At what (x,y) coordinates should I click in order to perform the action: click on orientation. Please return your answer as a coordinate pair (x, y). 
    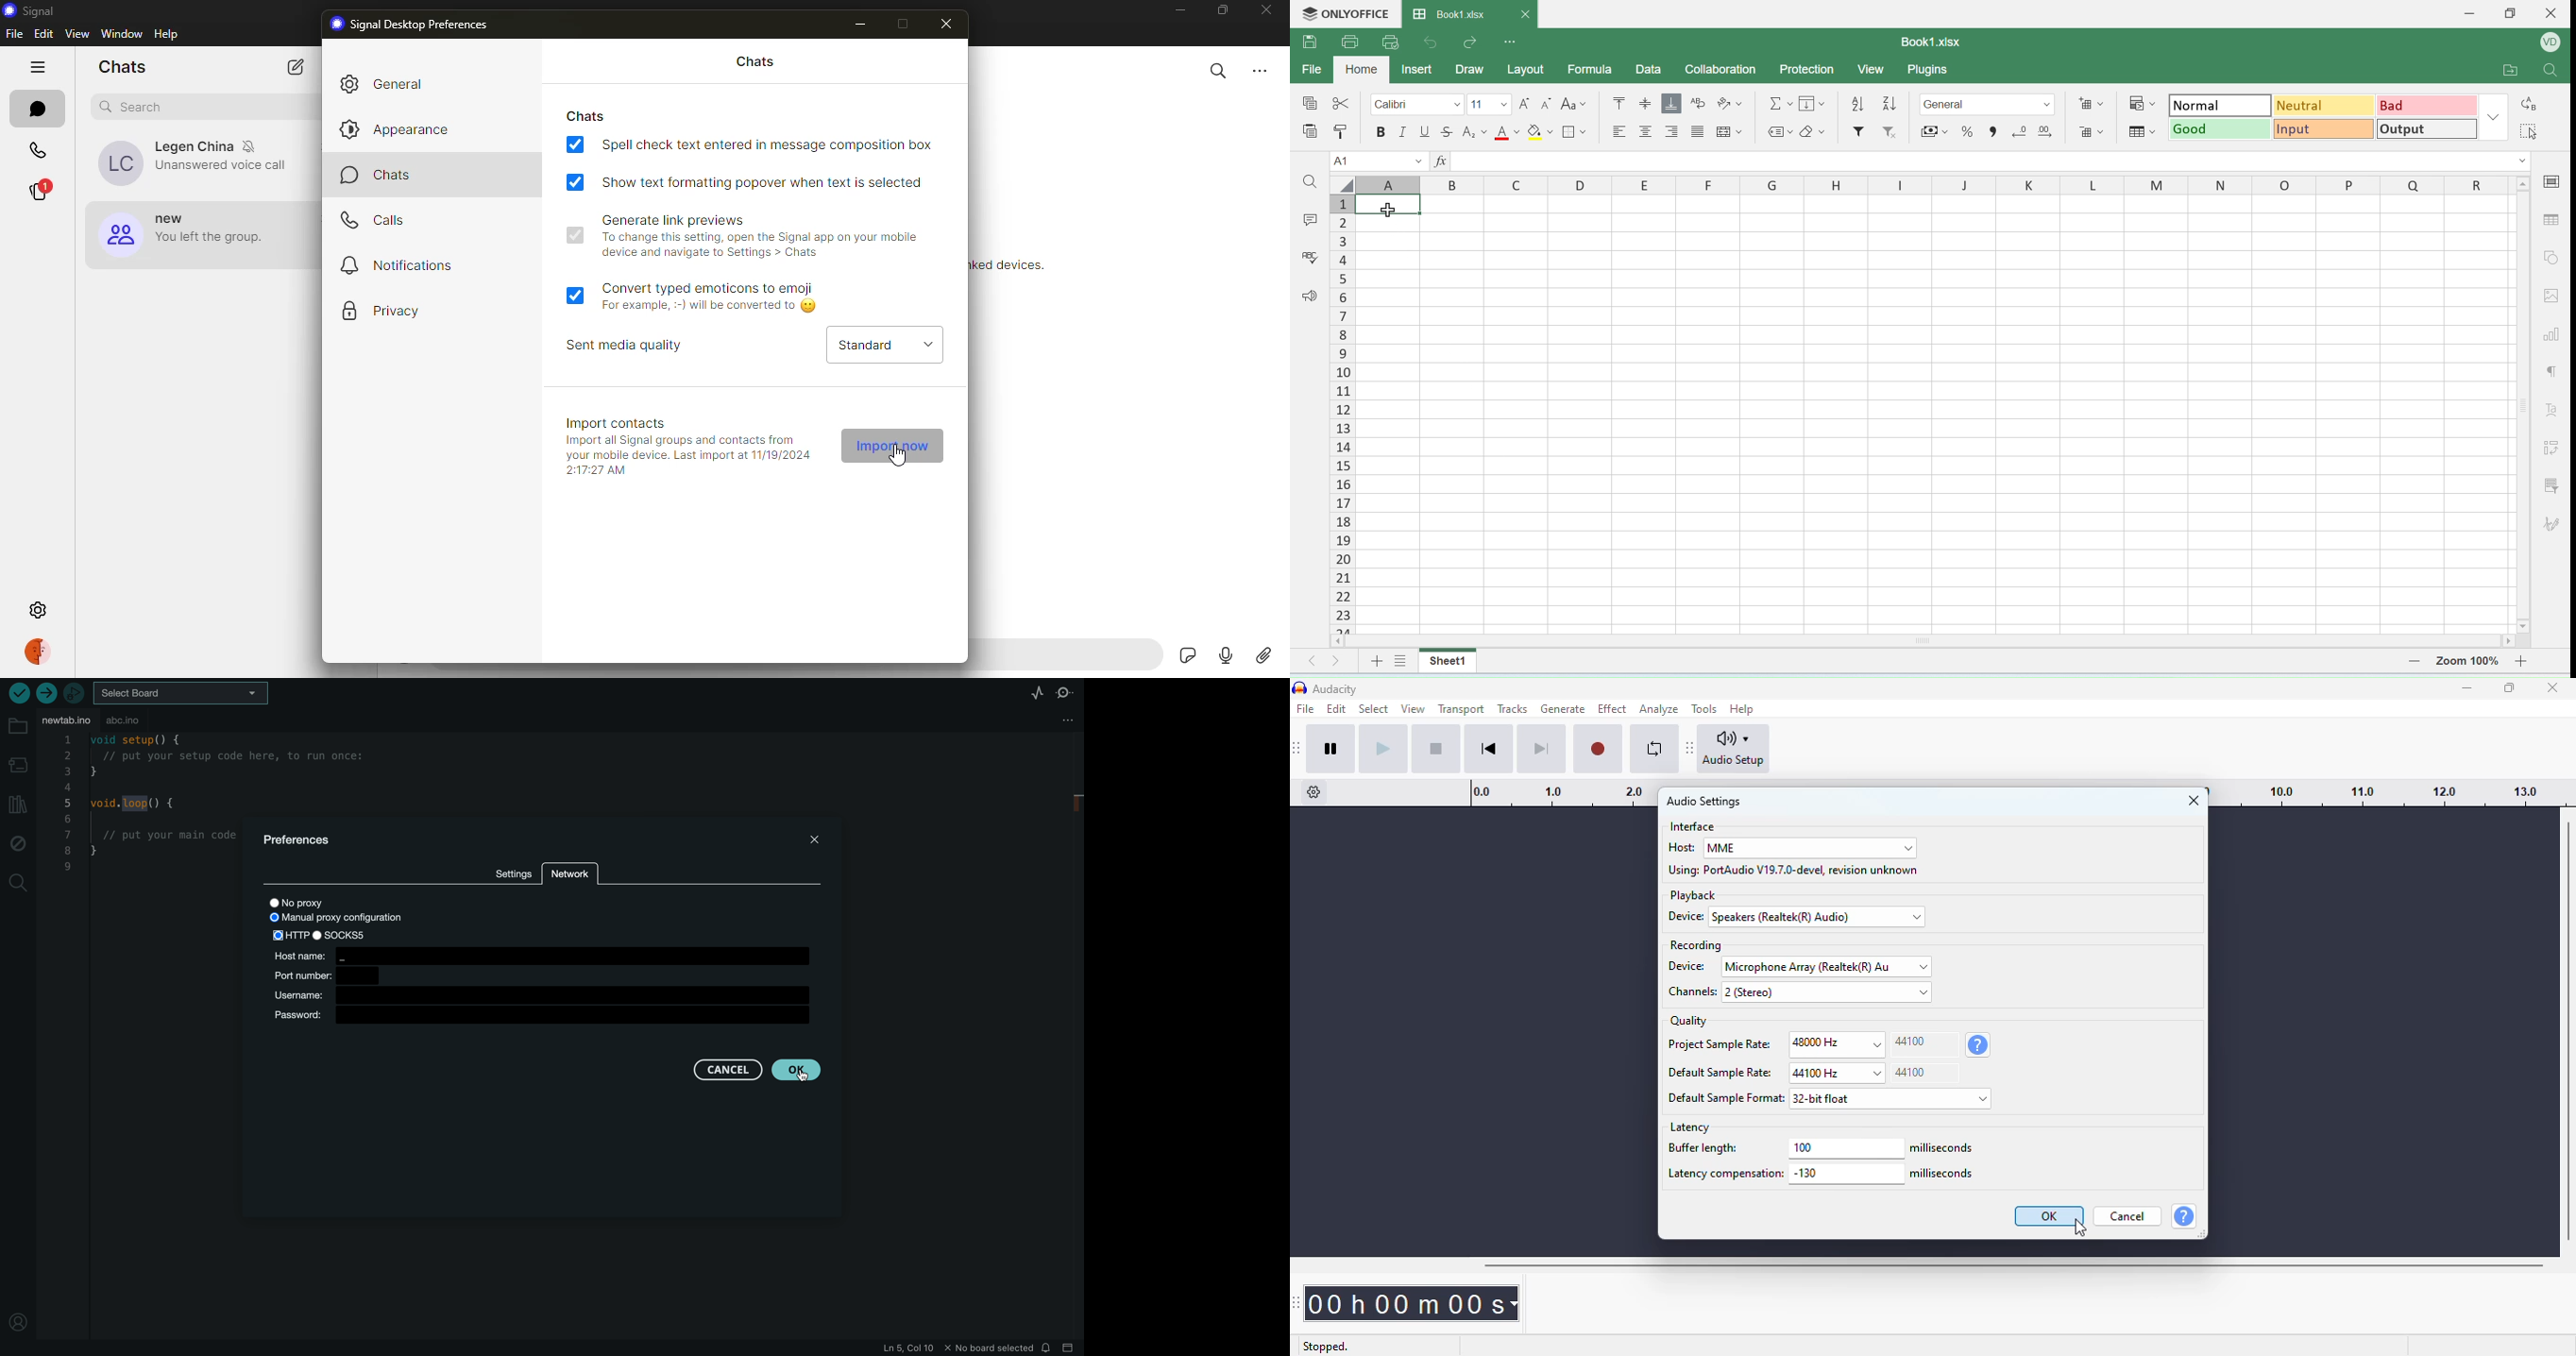
    Looking at the image, I should click on (1730, 103).